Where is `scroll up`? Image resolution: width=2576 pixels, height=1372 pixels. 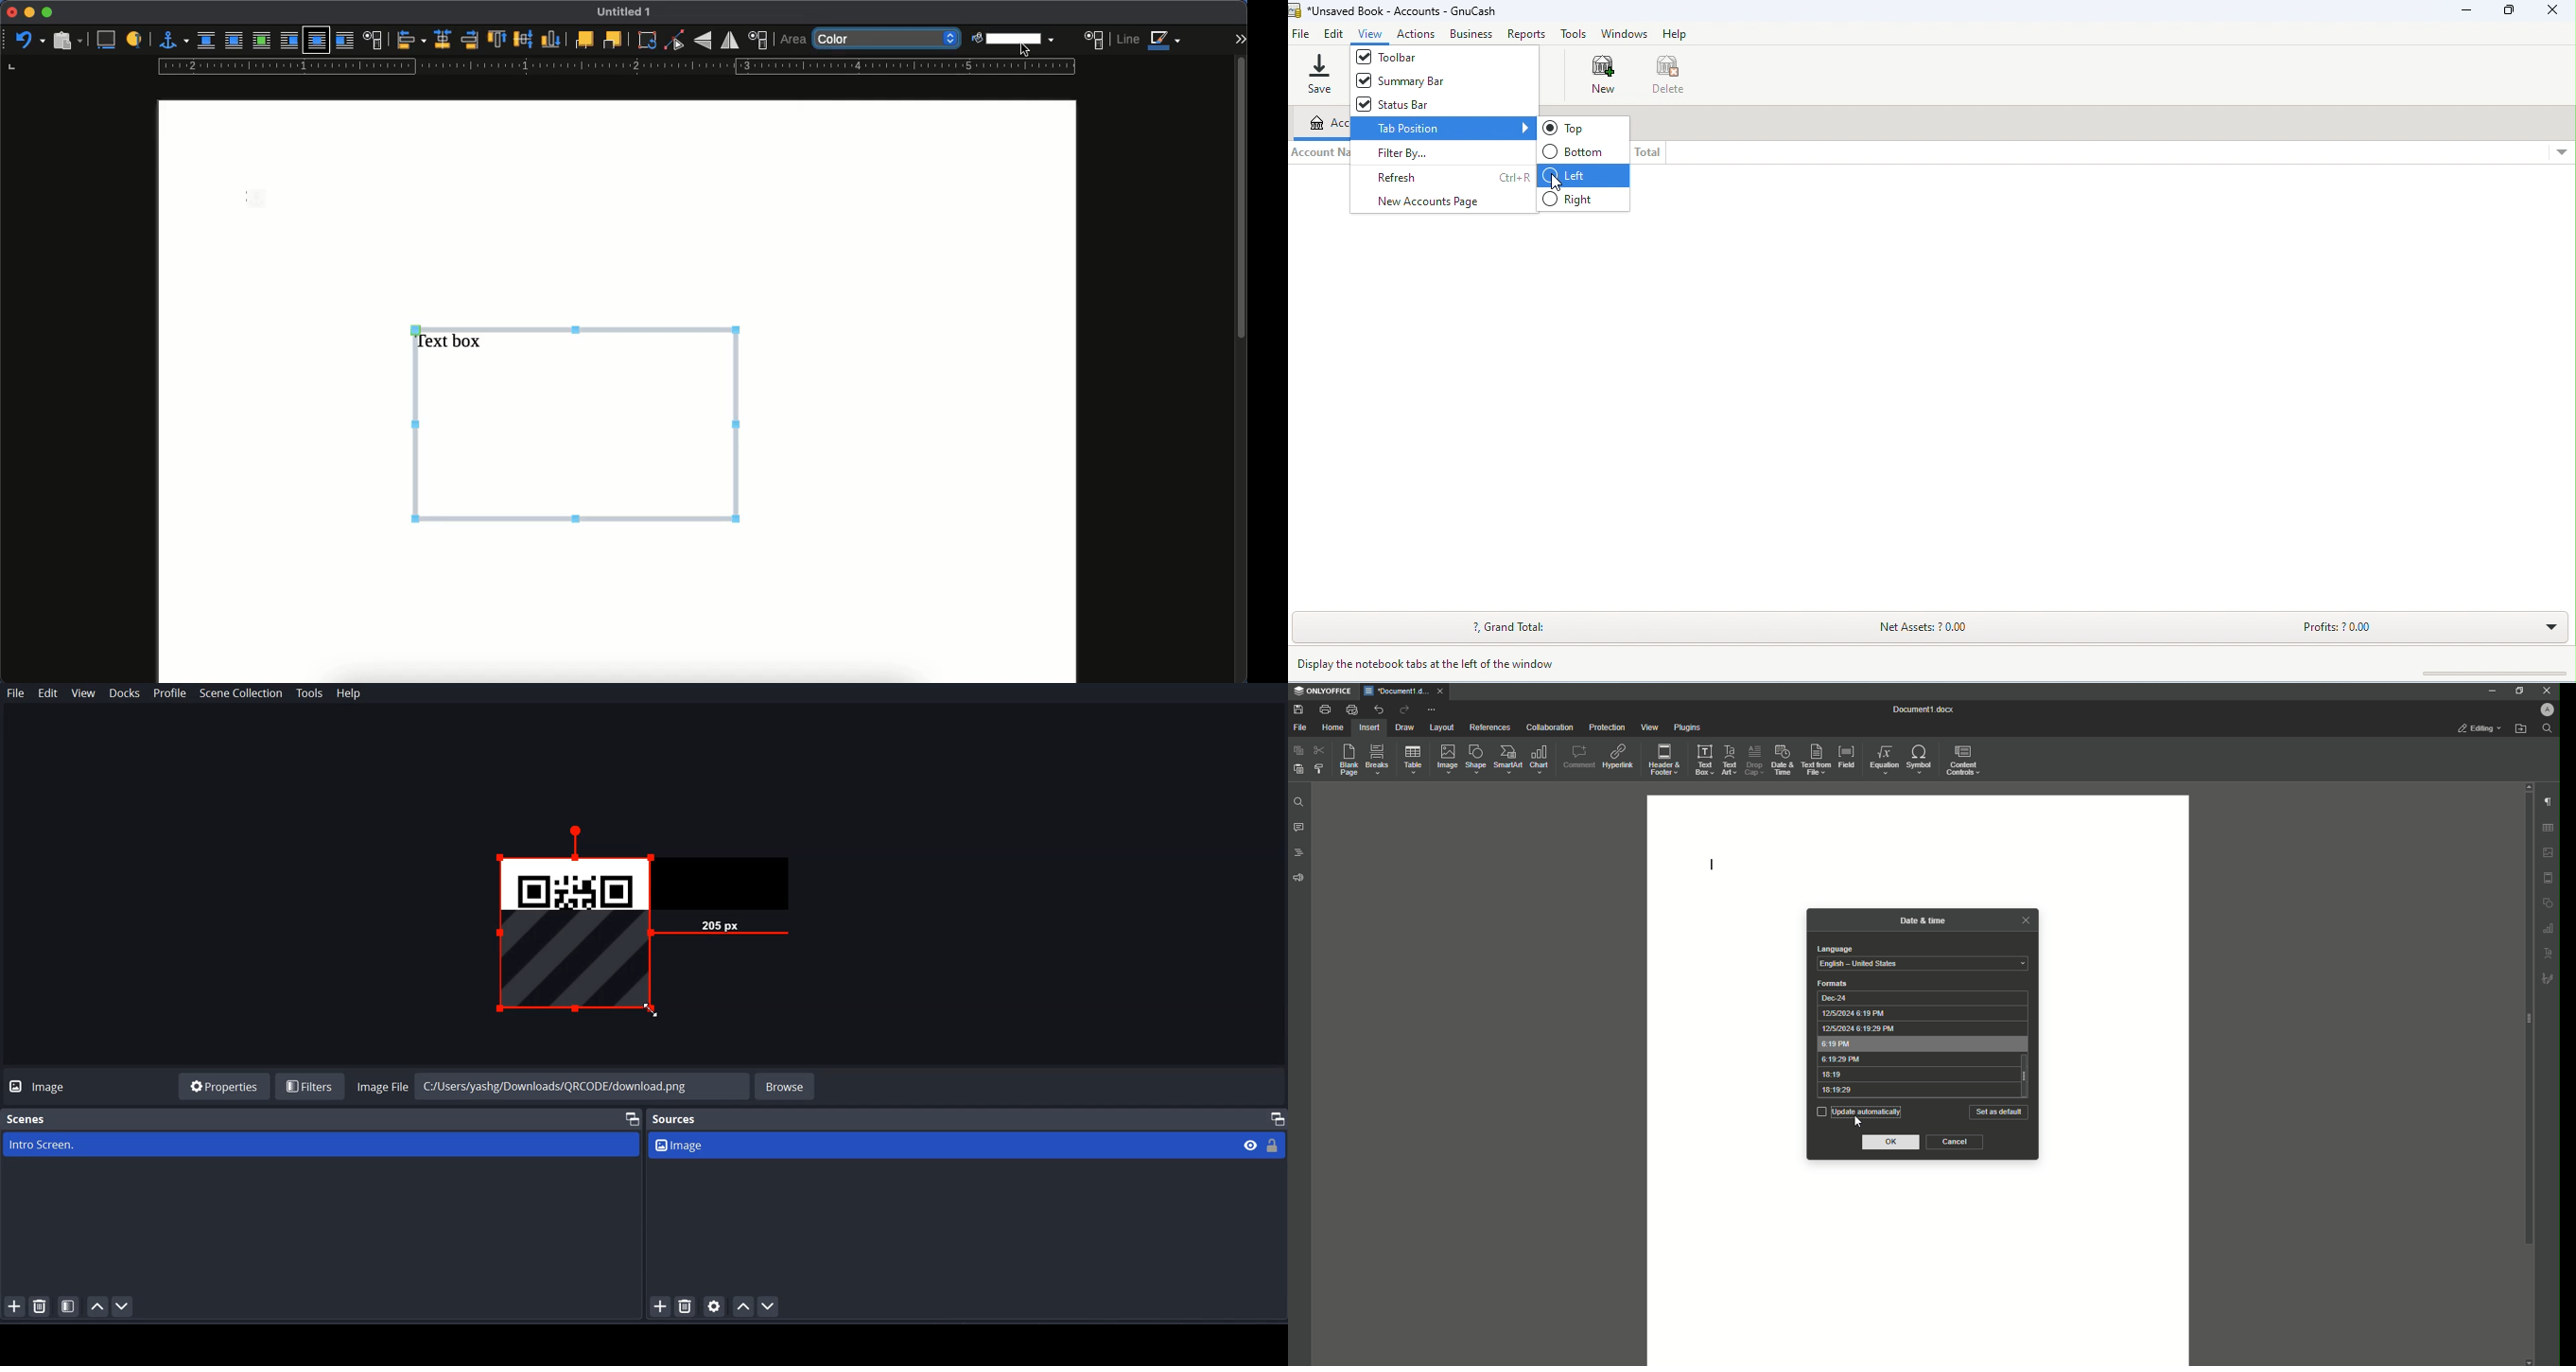
scroll up is located at coordinates (2527, 786).